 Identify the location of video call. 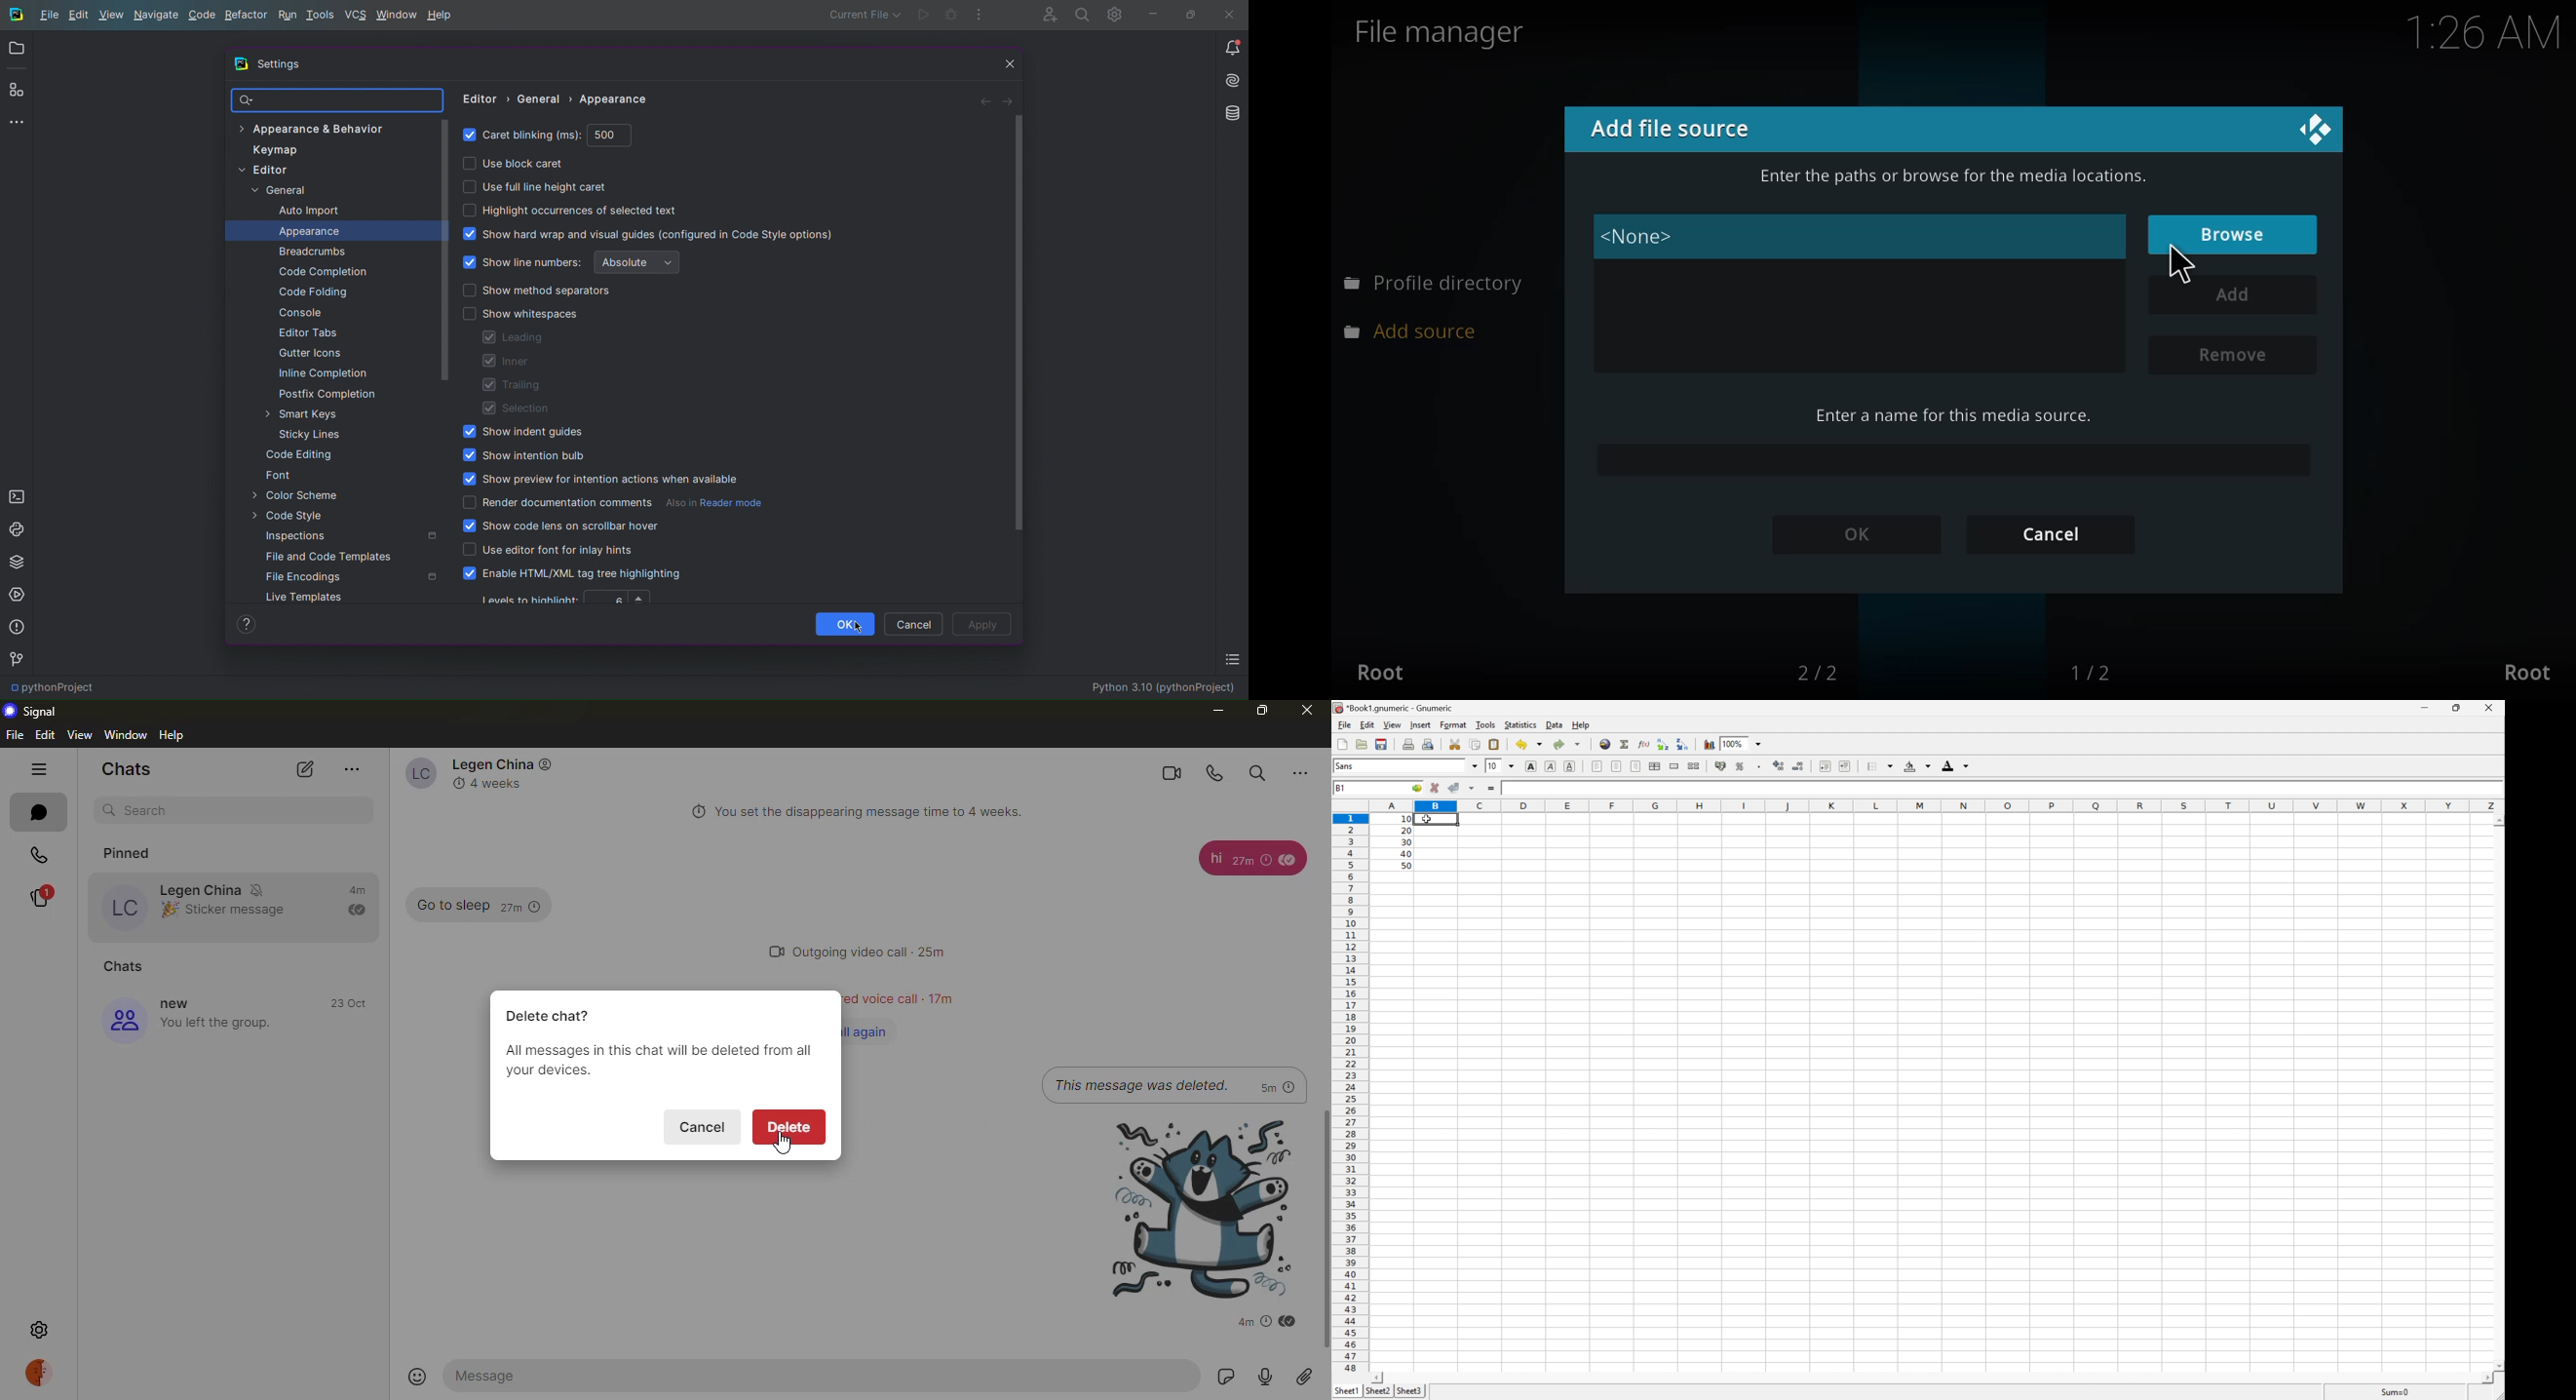
(1166, 770).